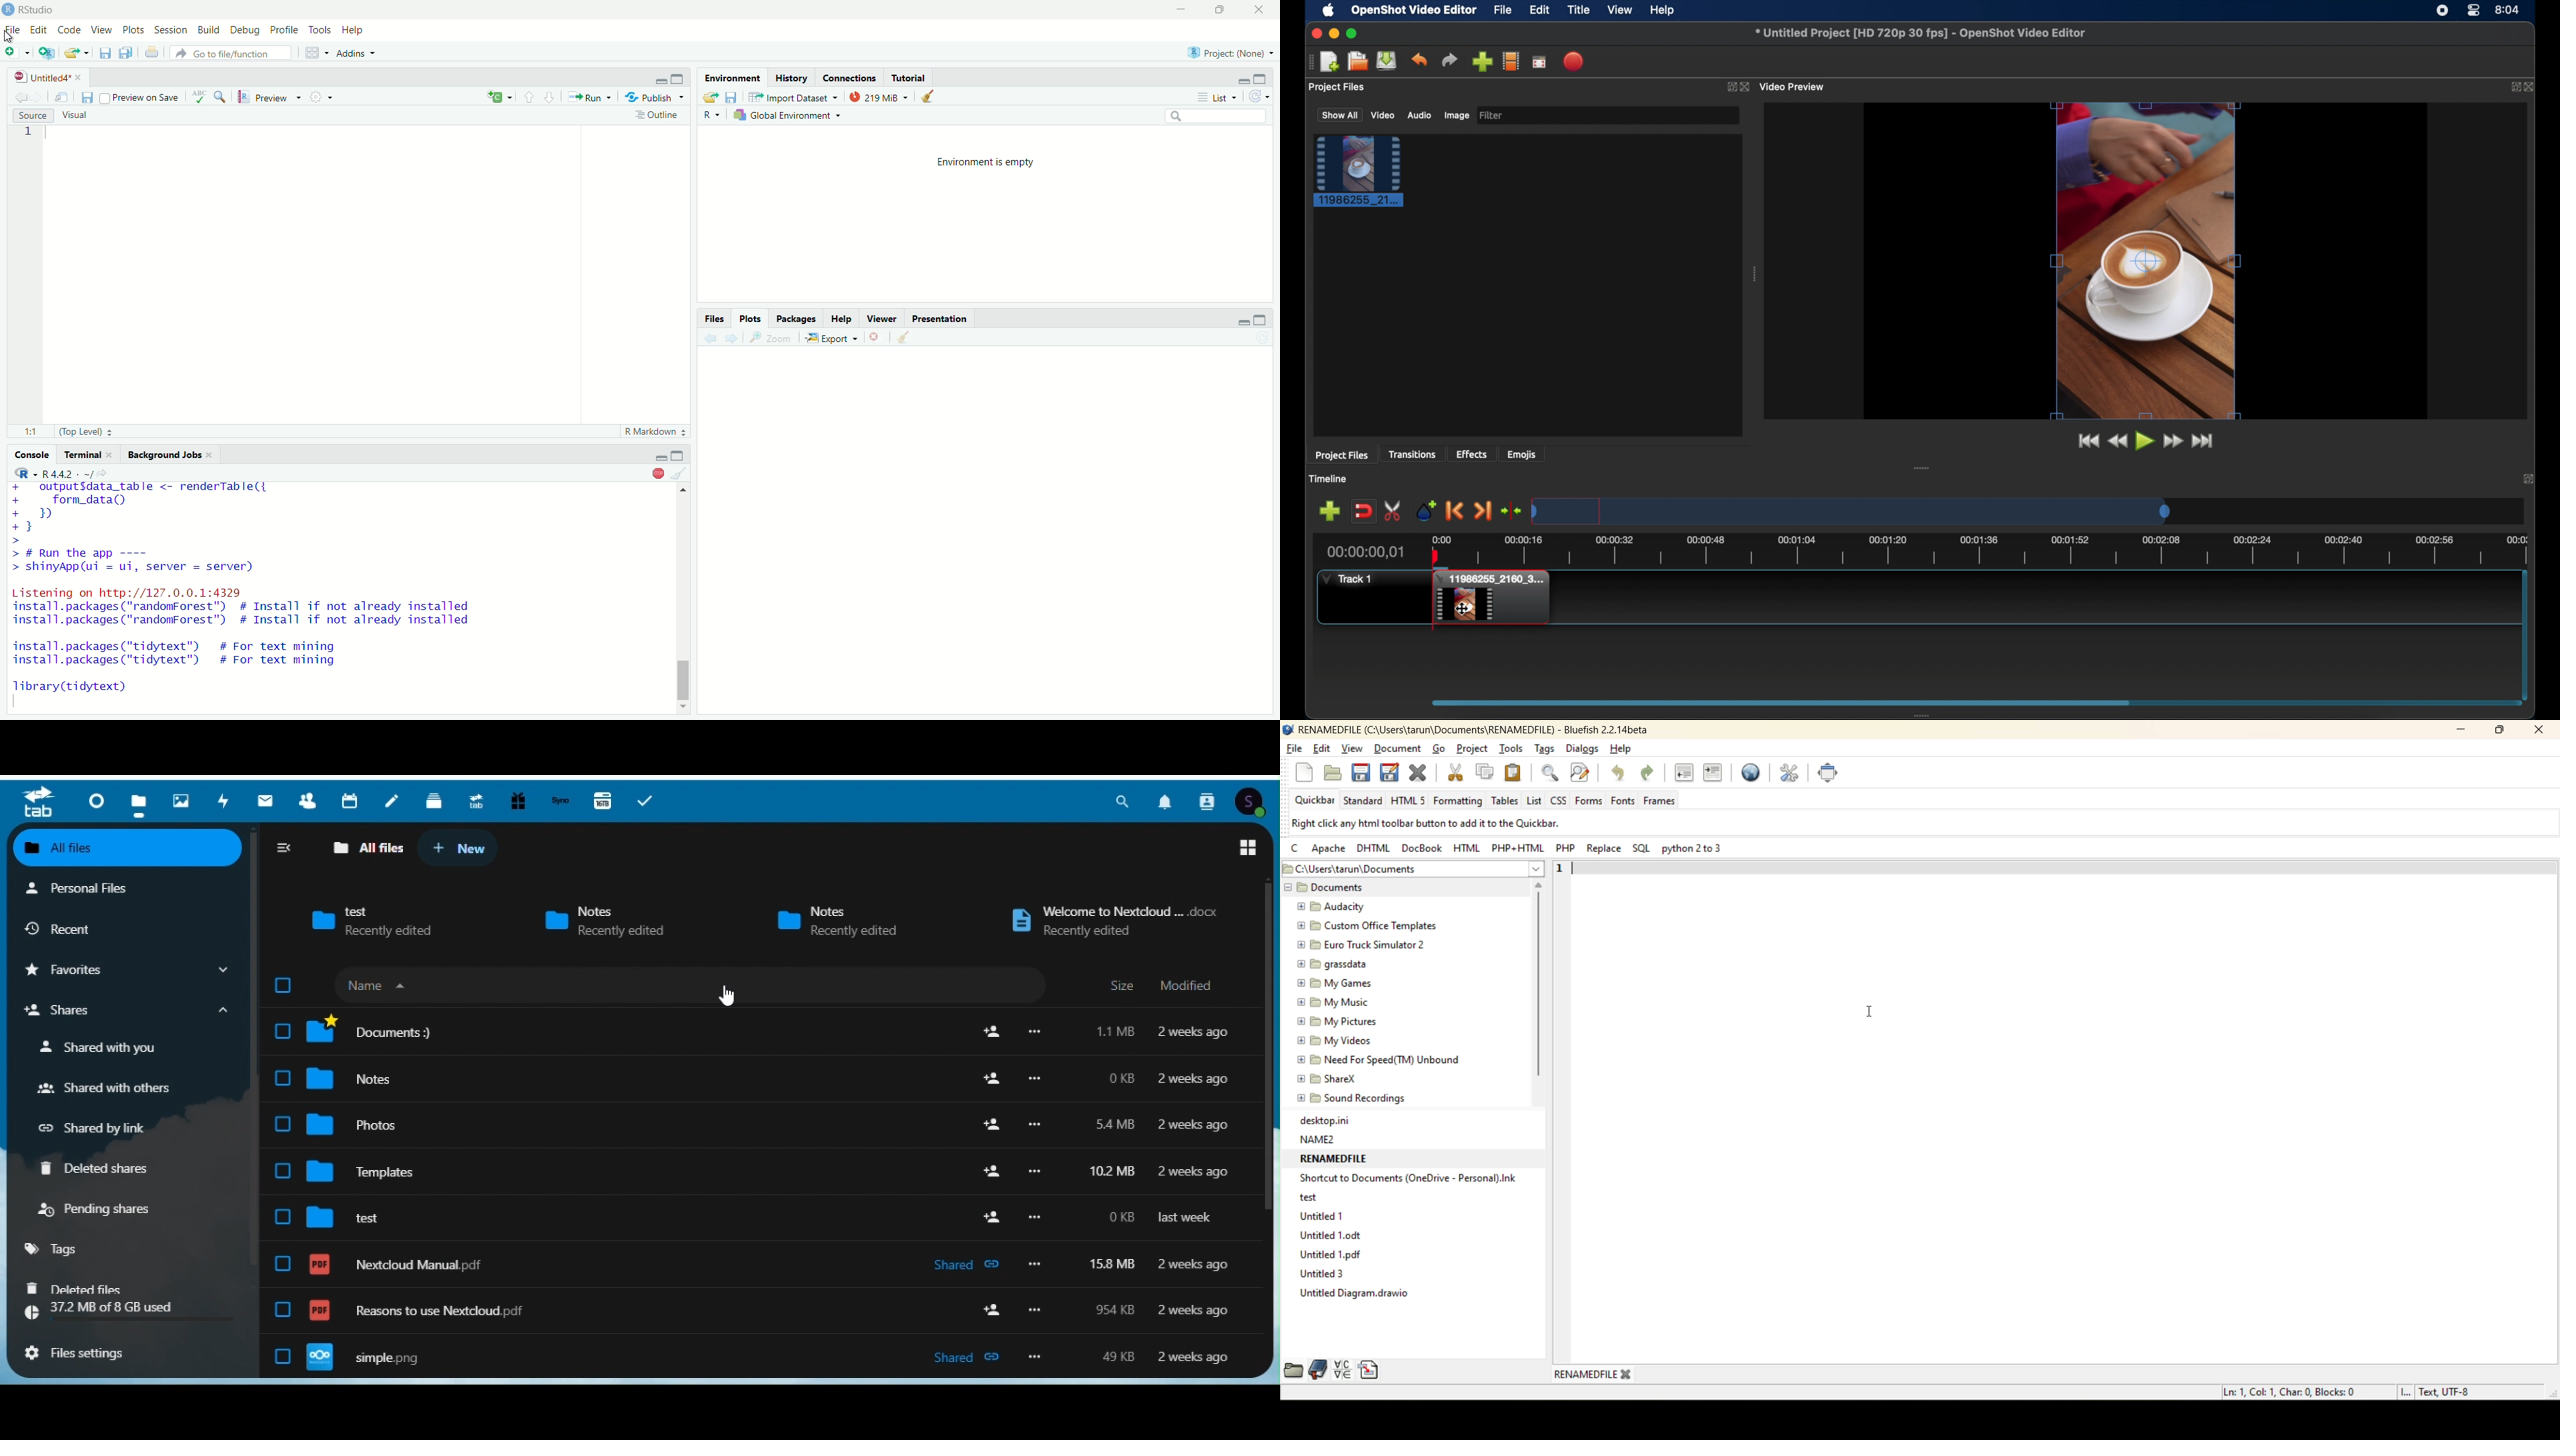 Image resolution: width=2576 pixels, height=1456 pixels. What do you see at coordinates (659, 77) in the screenshot?
I see `minimize pane` at bounding box center [659, 77].